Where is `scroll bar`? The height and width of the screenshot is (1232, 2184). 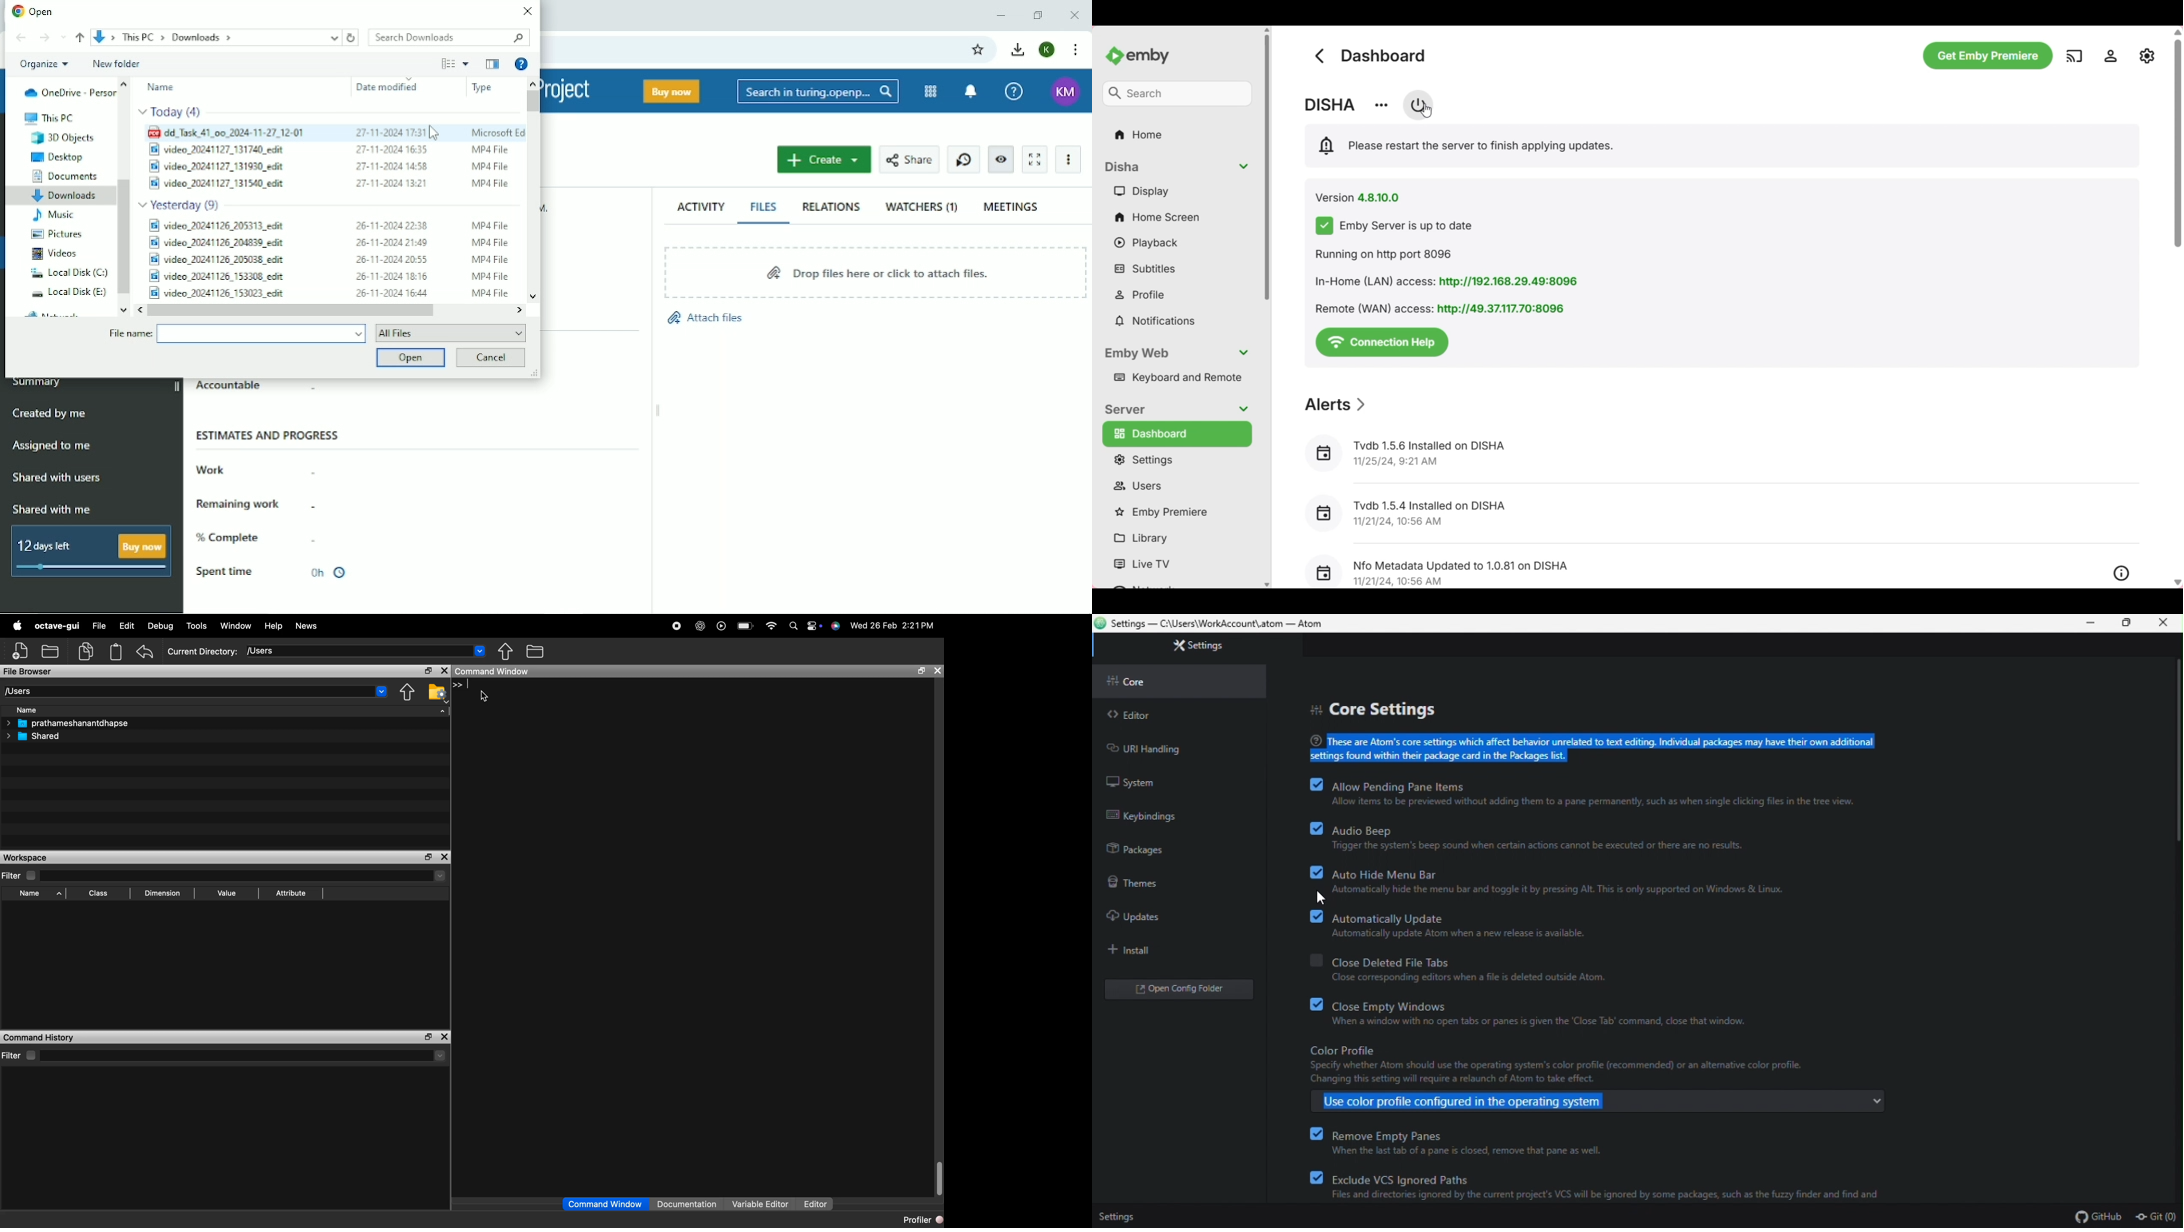 scroll bar is located at coordinates (938, 1179).